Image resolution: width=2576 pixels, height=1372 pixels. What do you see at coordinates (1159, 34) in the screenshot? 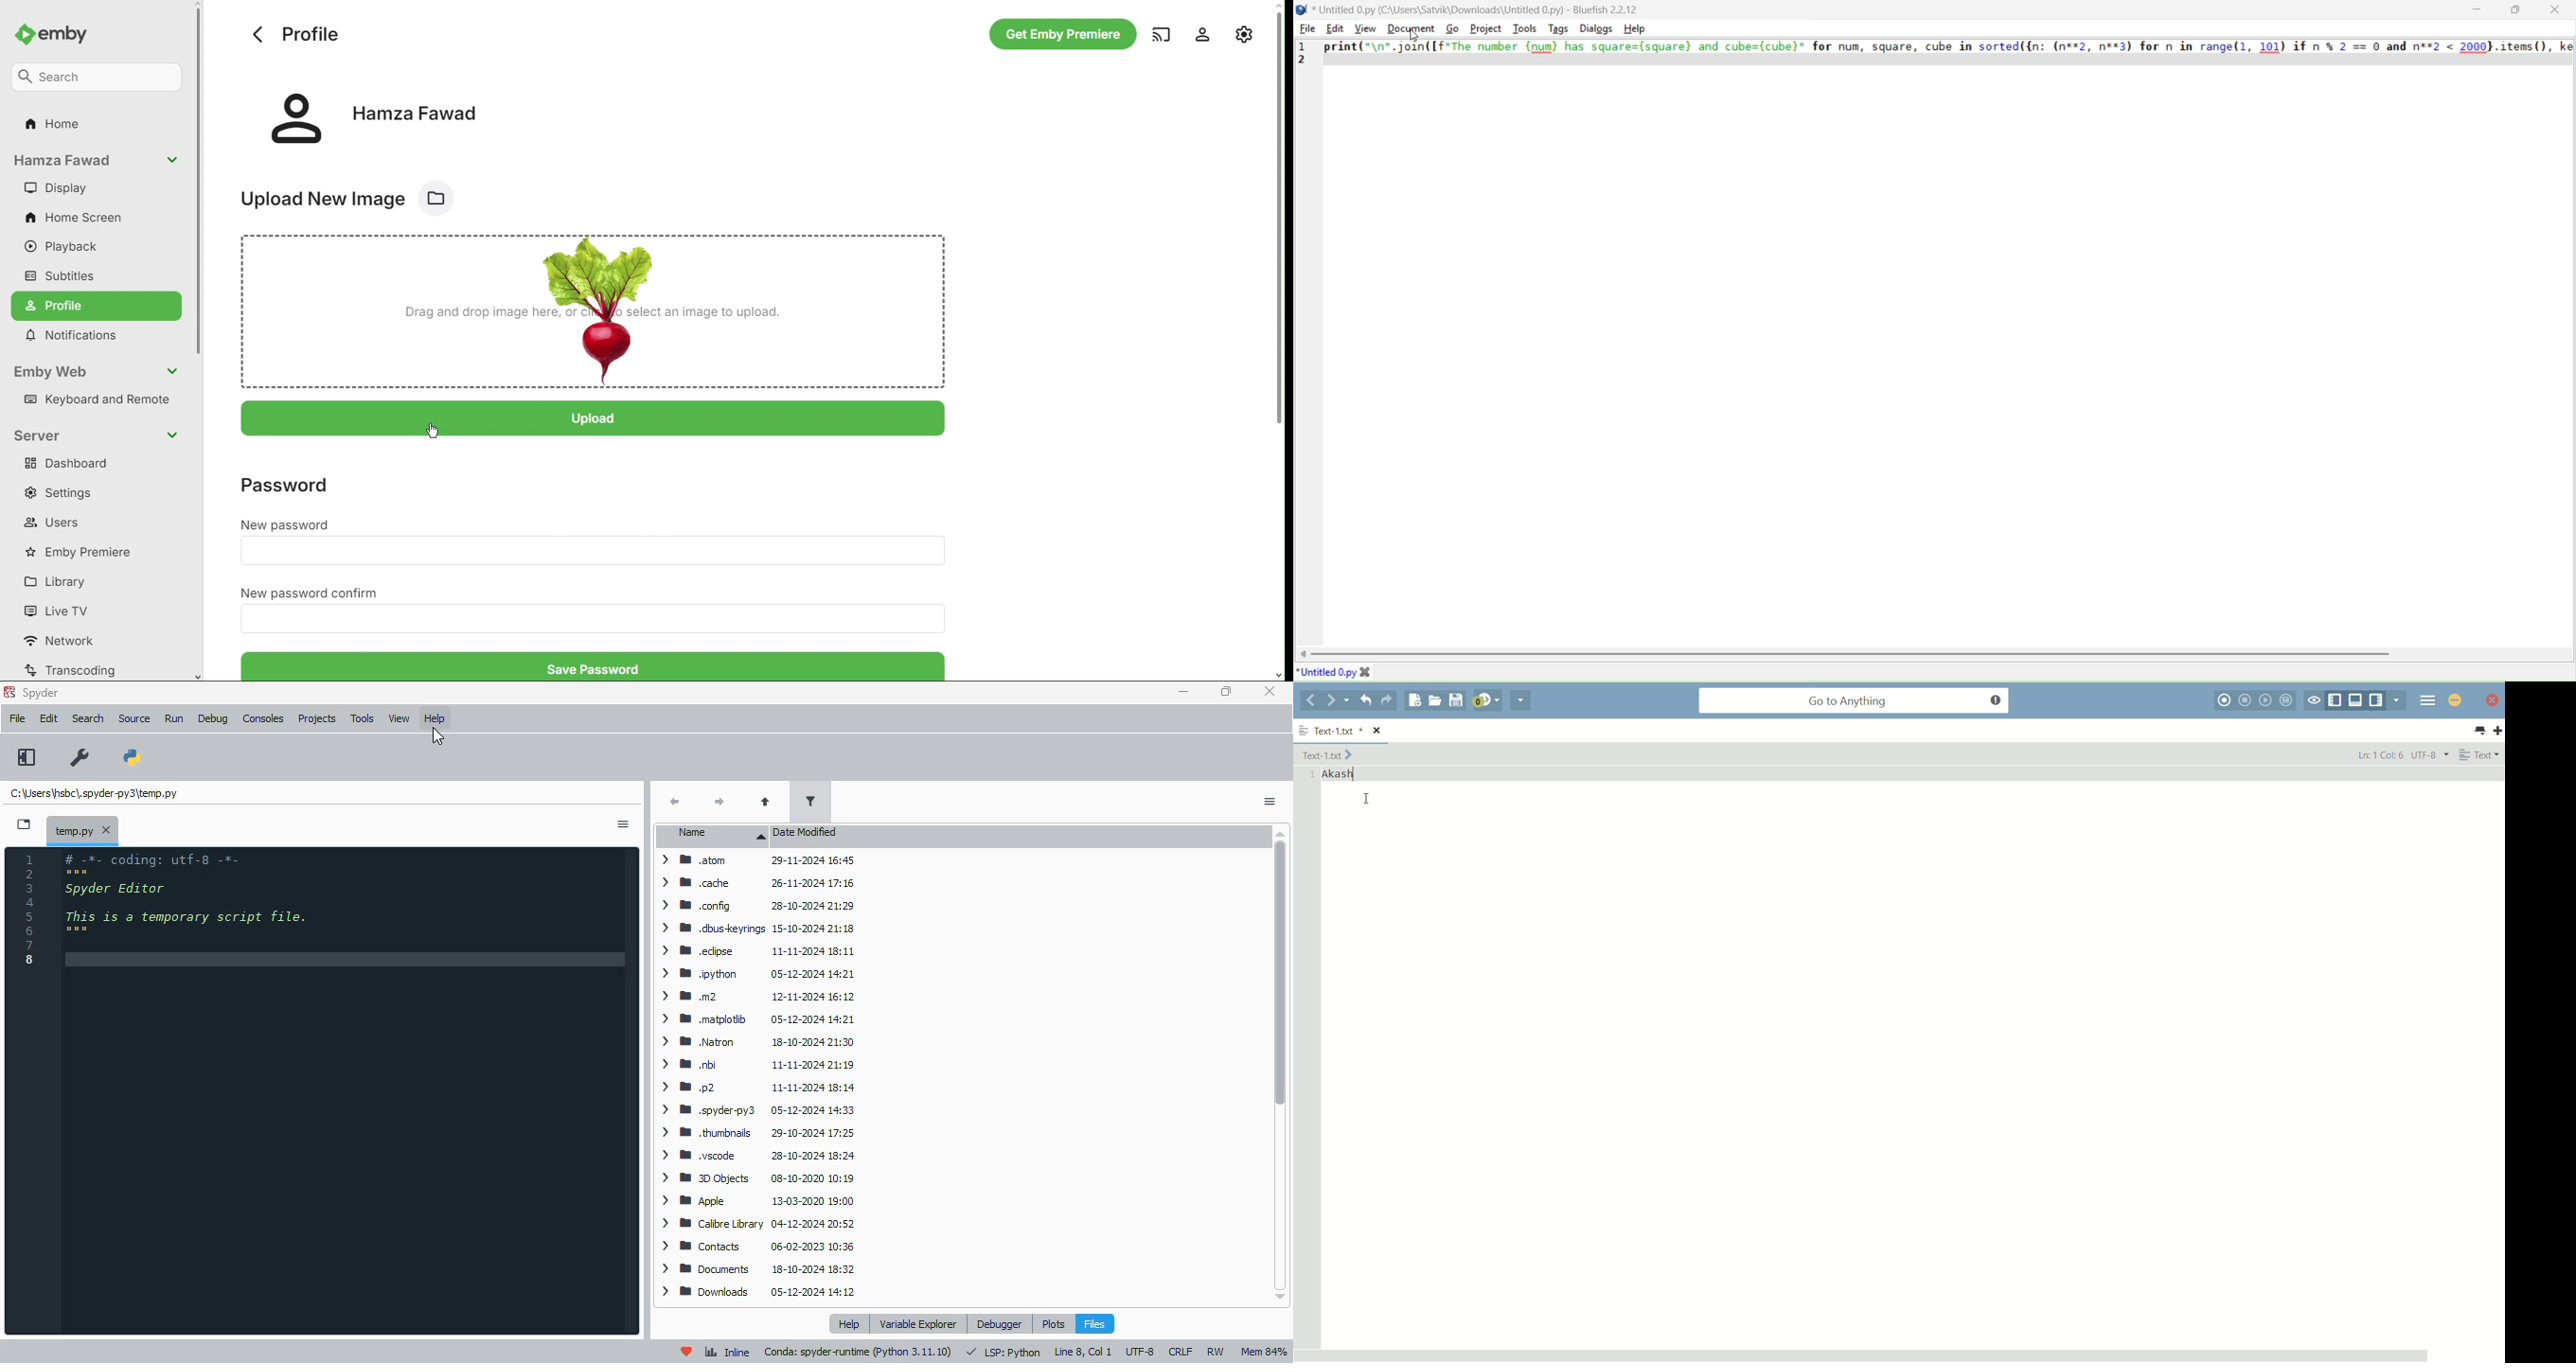
I see `Cast Media` at bounding box center [1159, 34].